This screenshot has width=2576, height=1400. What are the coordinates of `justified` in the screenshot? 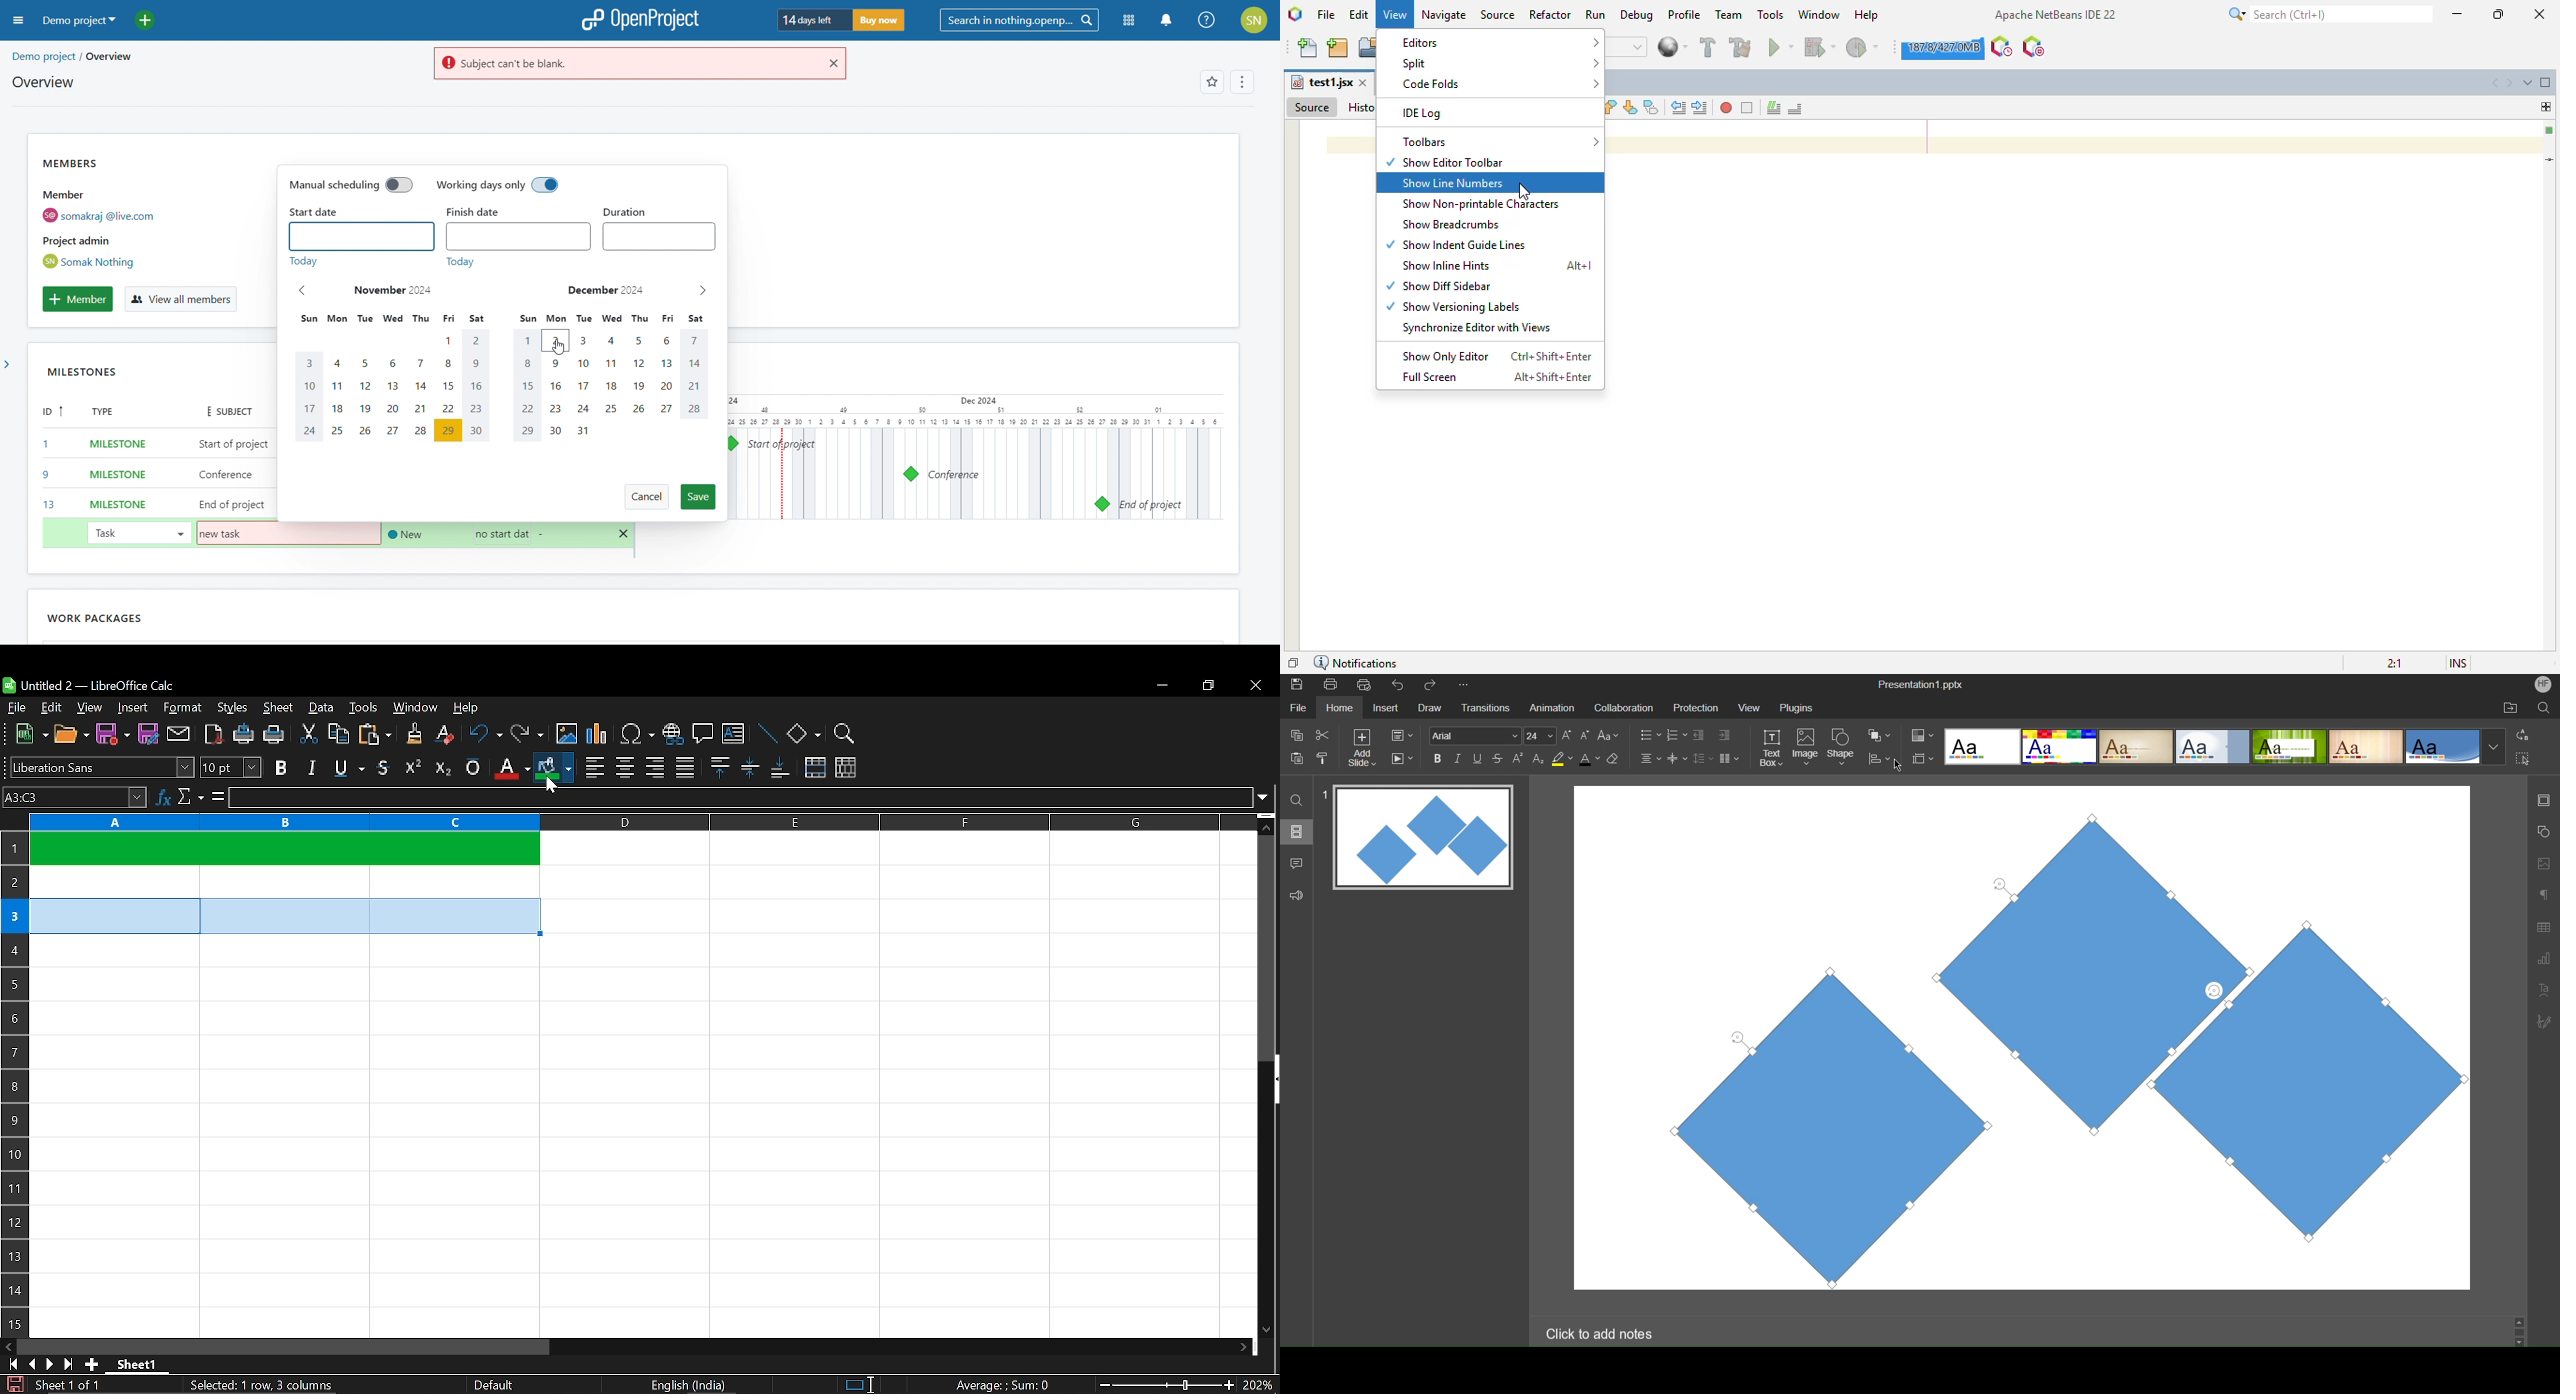 It's located at (685, 766).